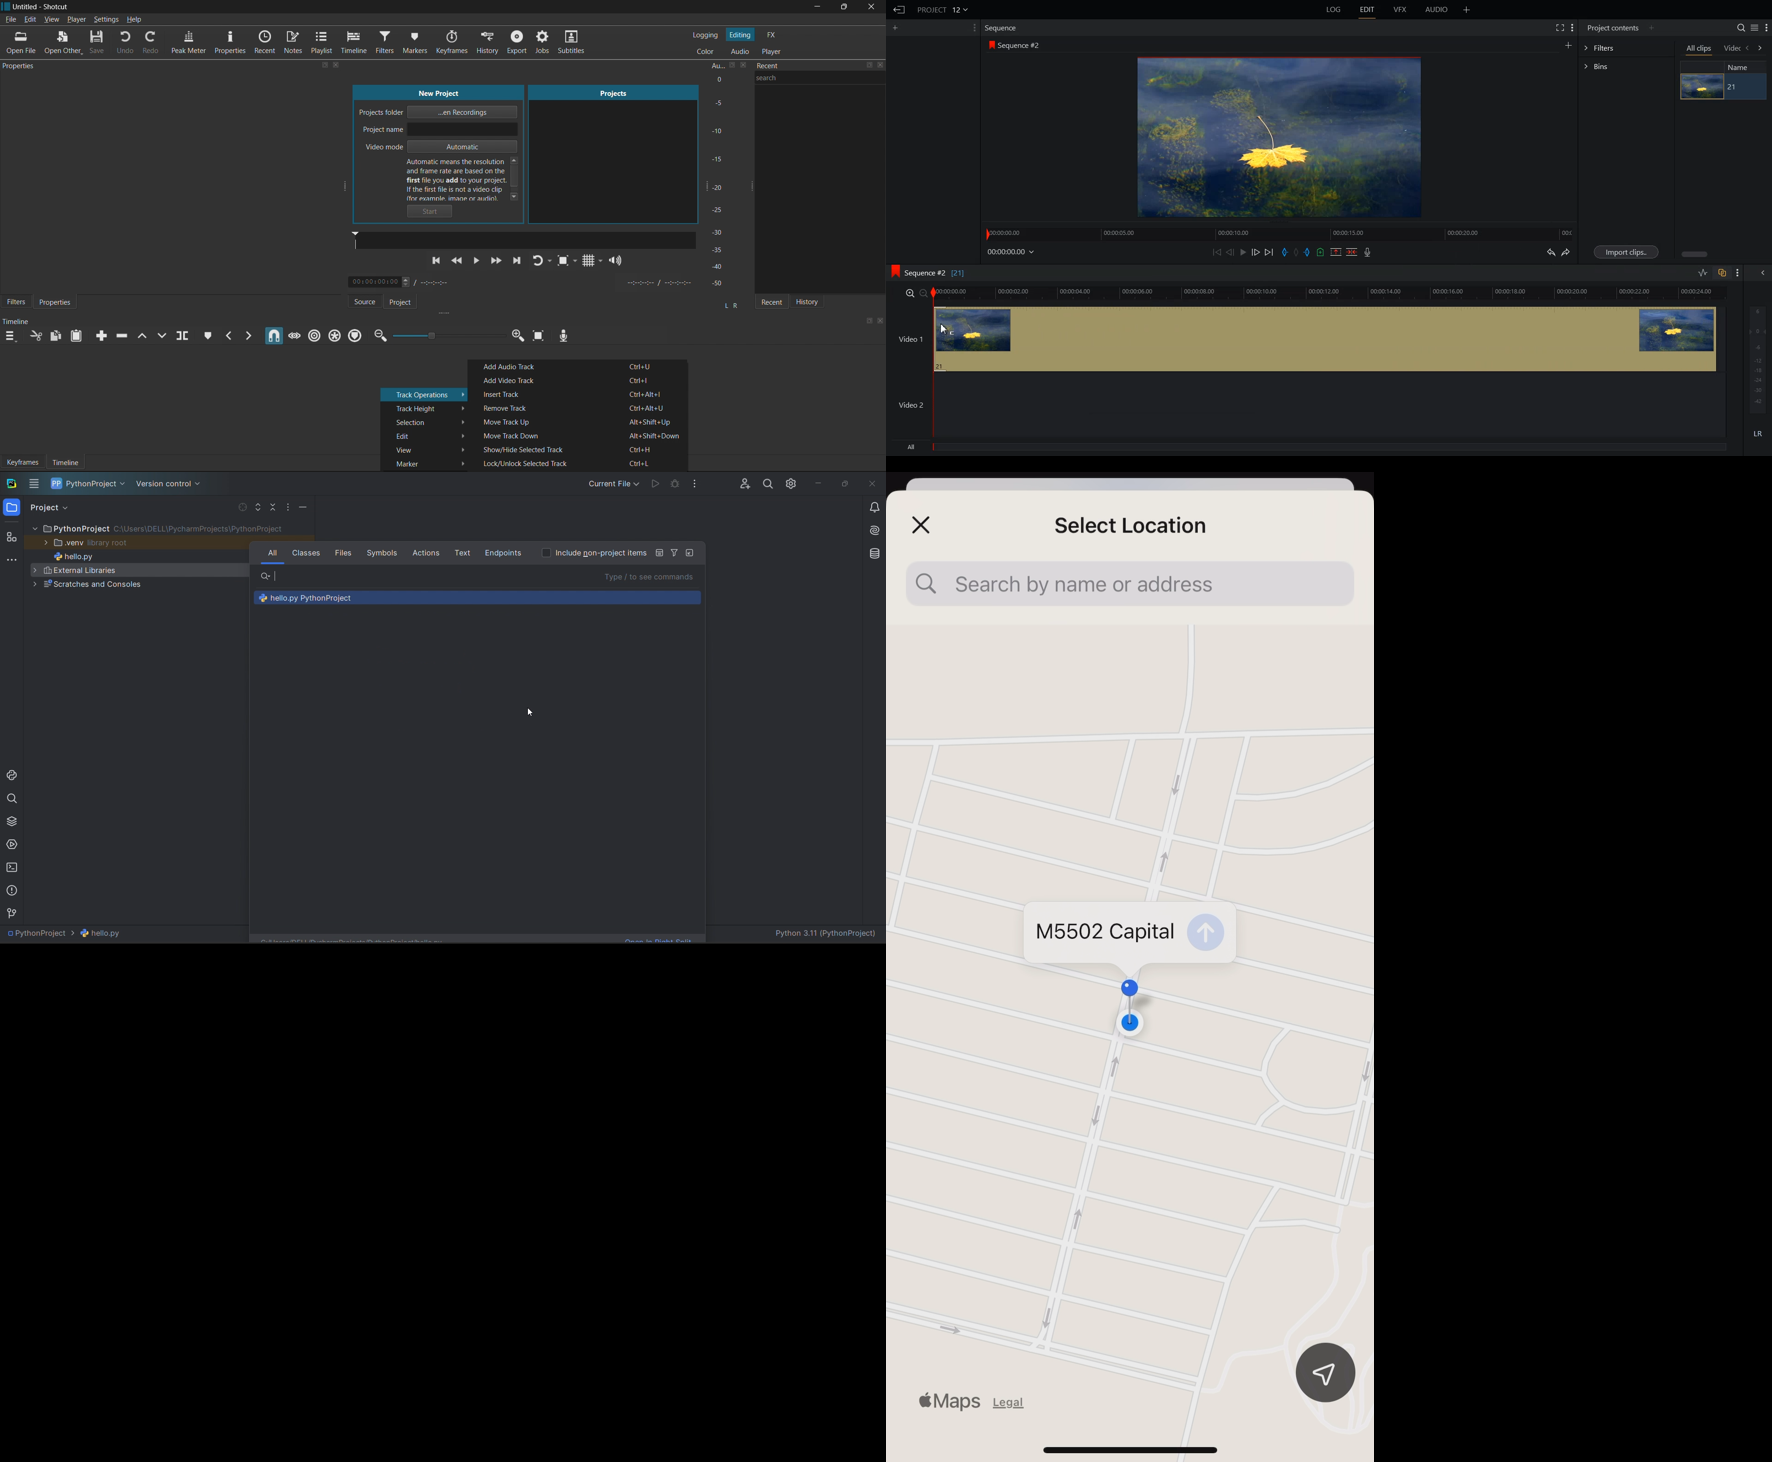 The width and height of the screenshot is (1792, 1484). I want to click on Split at playhead, so click(186, 337).